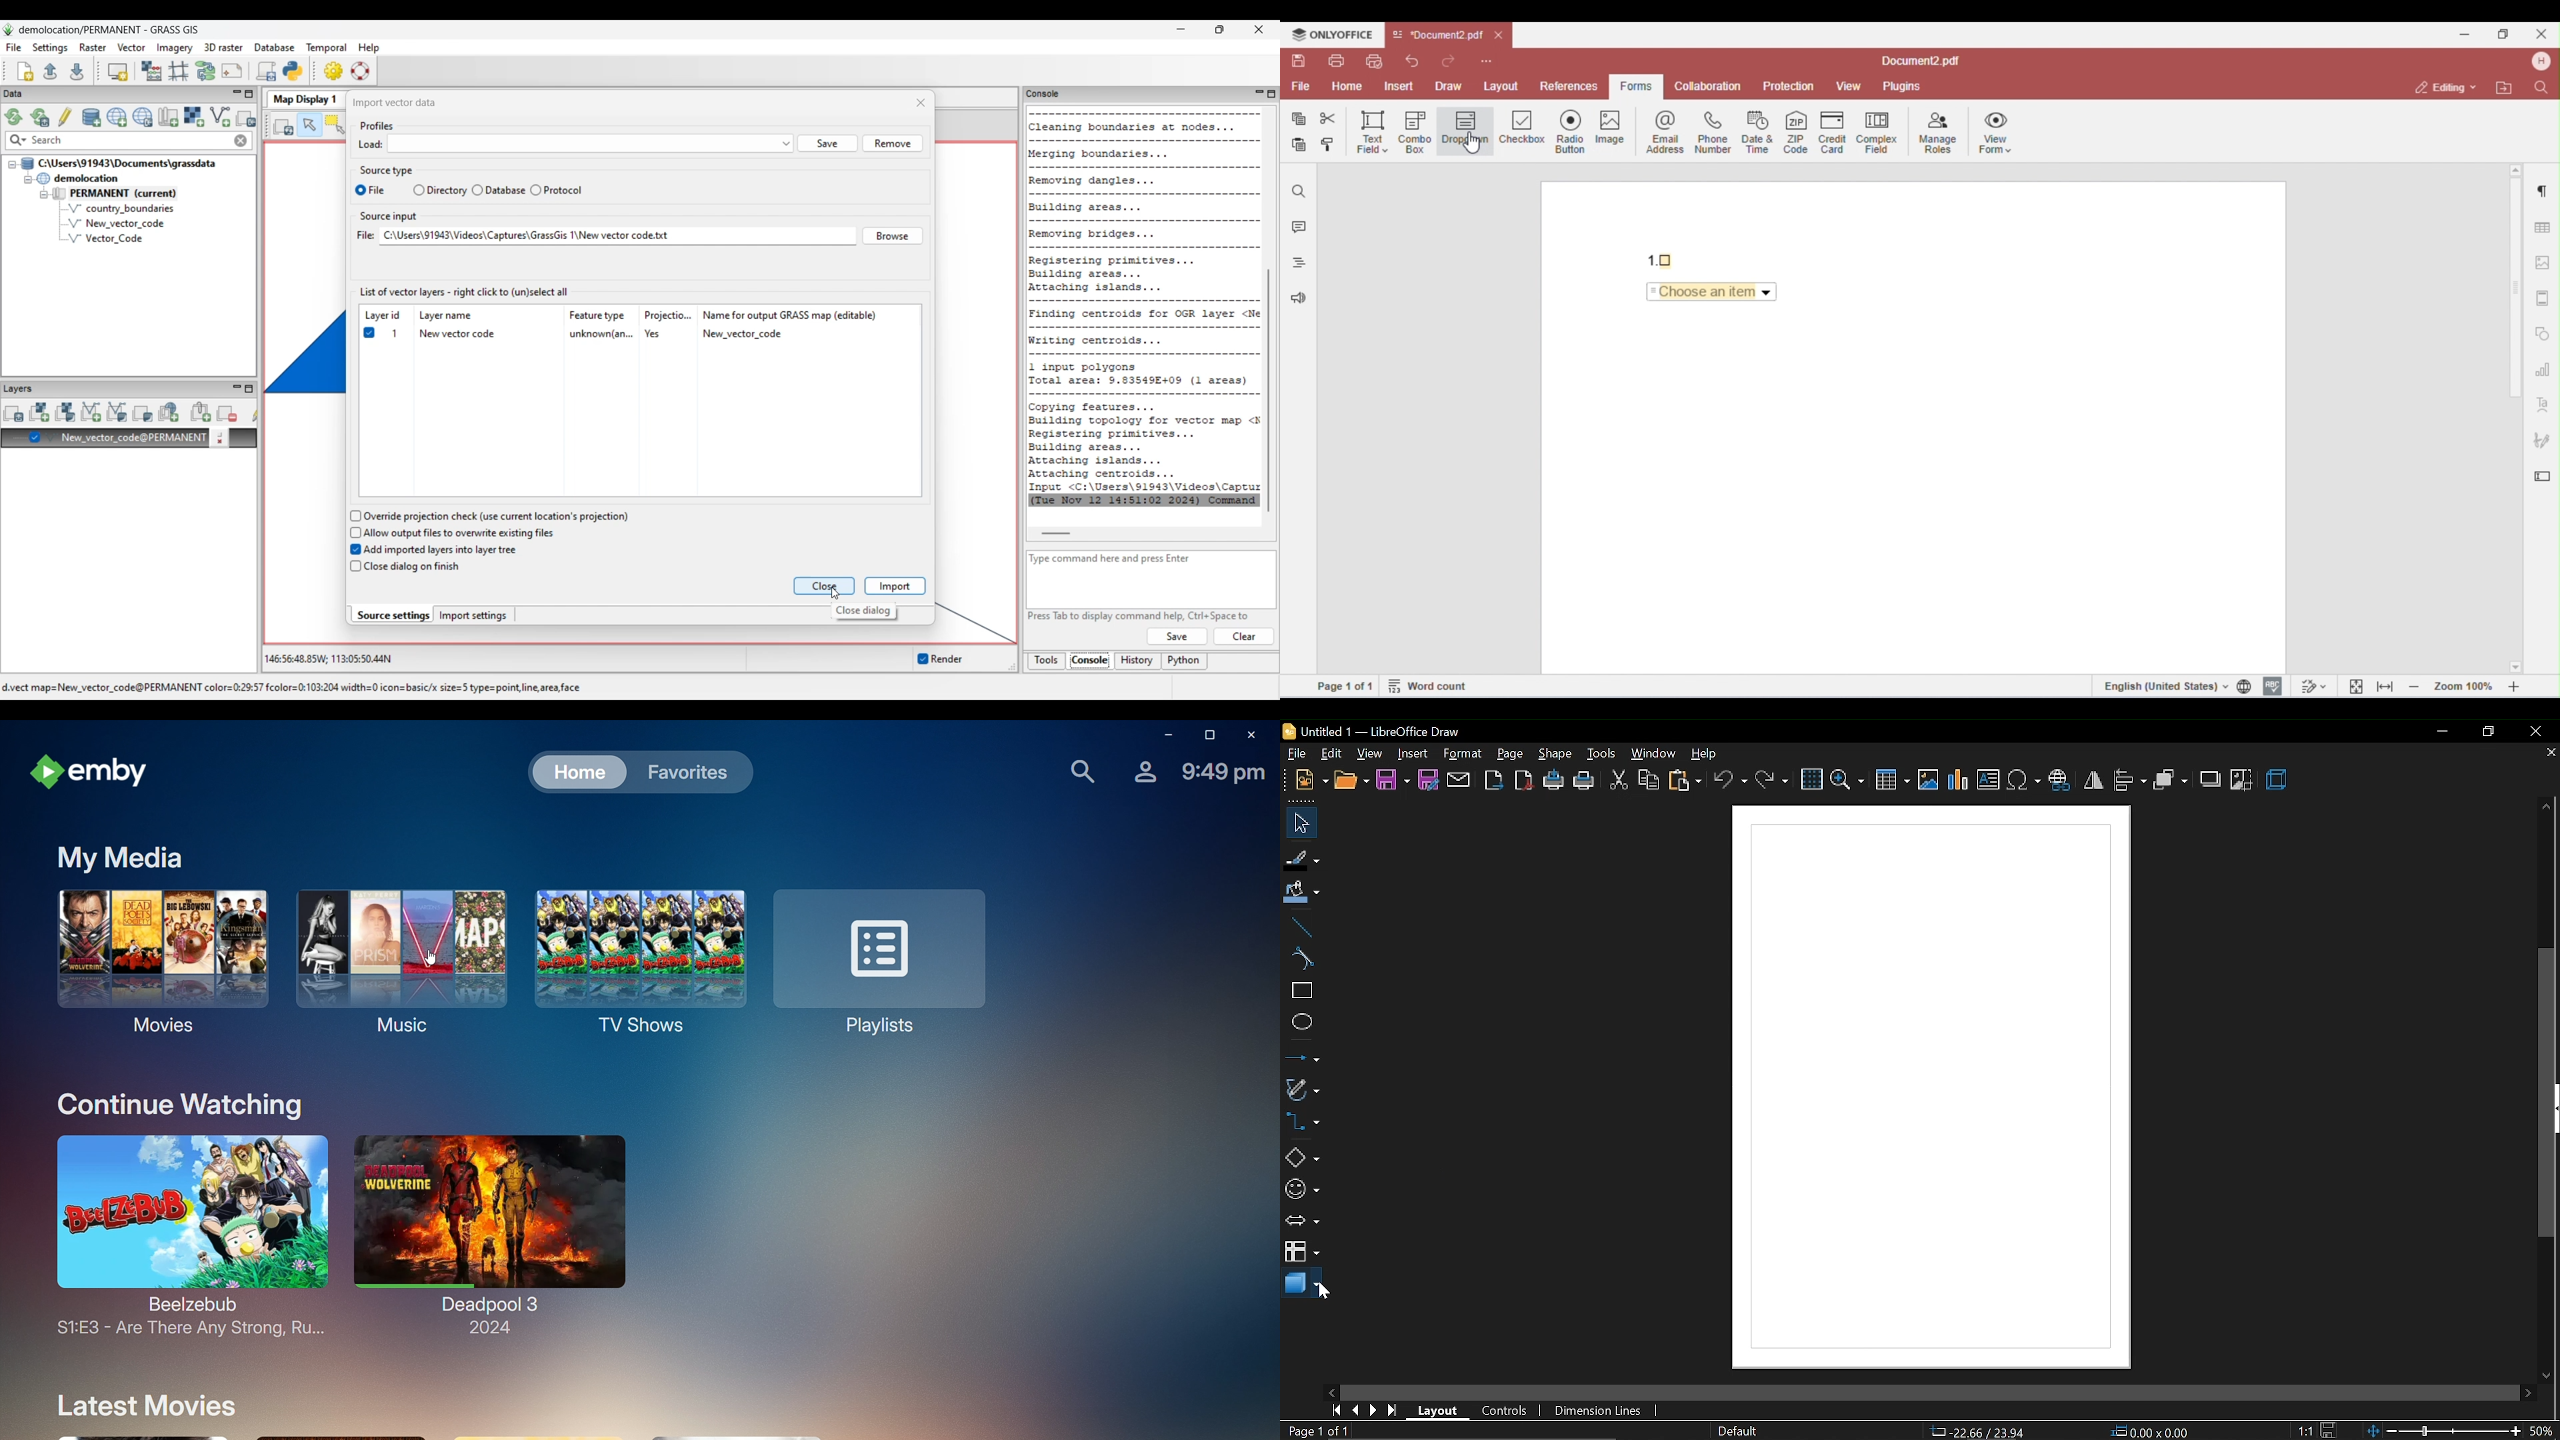 The width and height of the screenshot is (2576, 1456). What do you see at coordinates (1303, 1222) in the screenshot?
I see `arrows` at bounding box center [1303, 1222].